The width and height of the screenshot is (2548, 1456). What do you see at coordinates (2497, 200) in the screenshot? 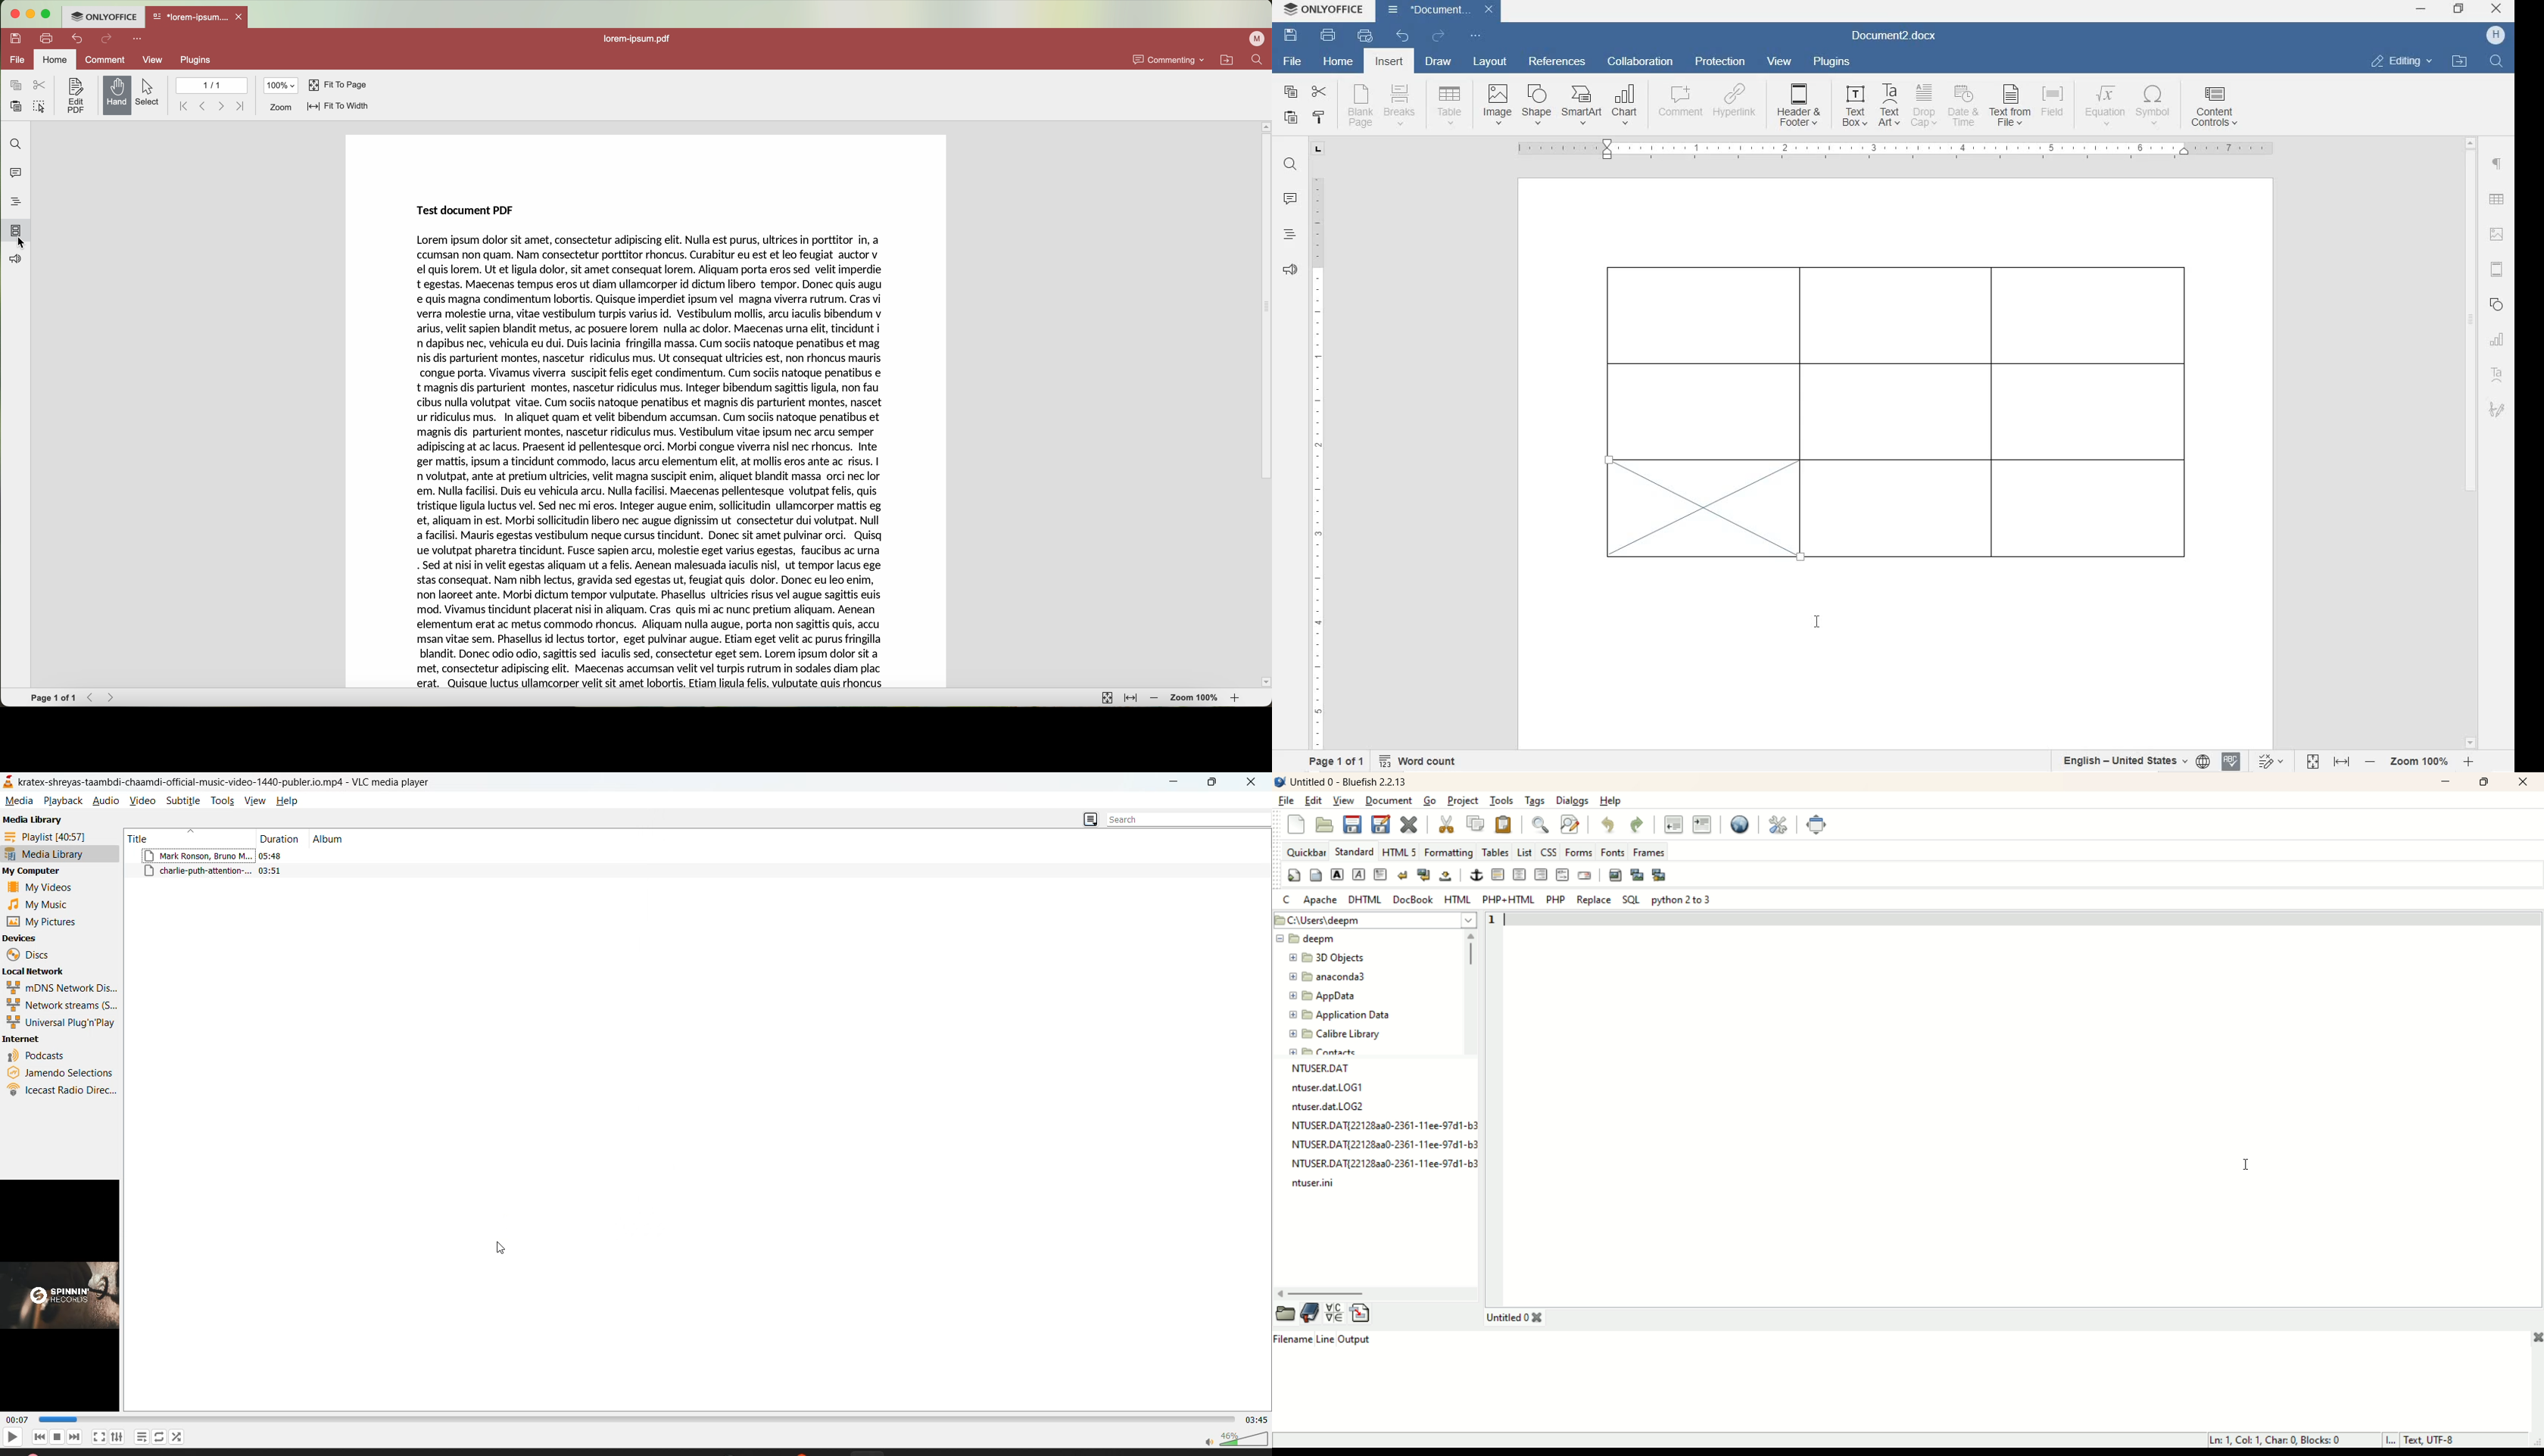
I see `table` at bounding box center [2497, 200].